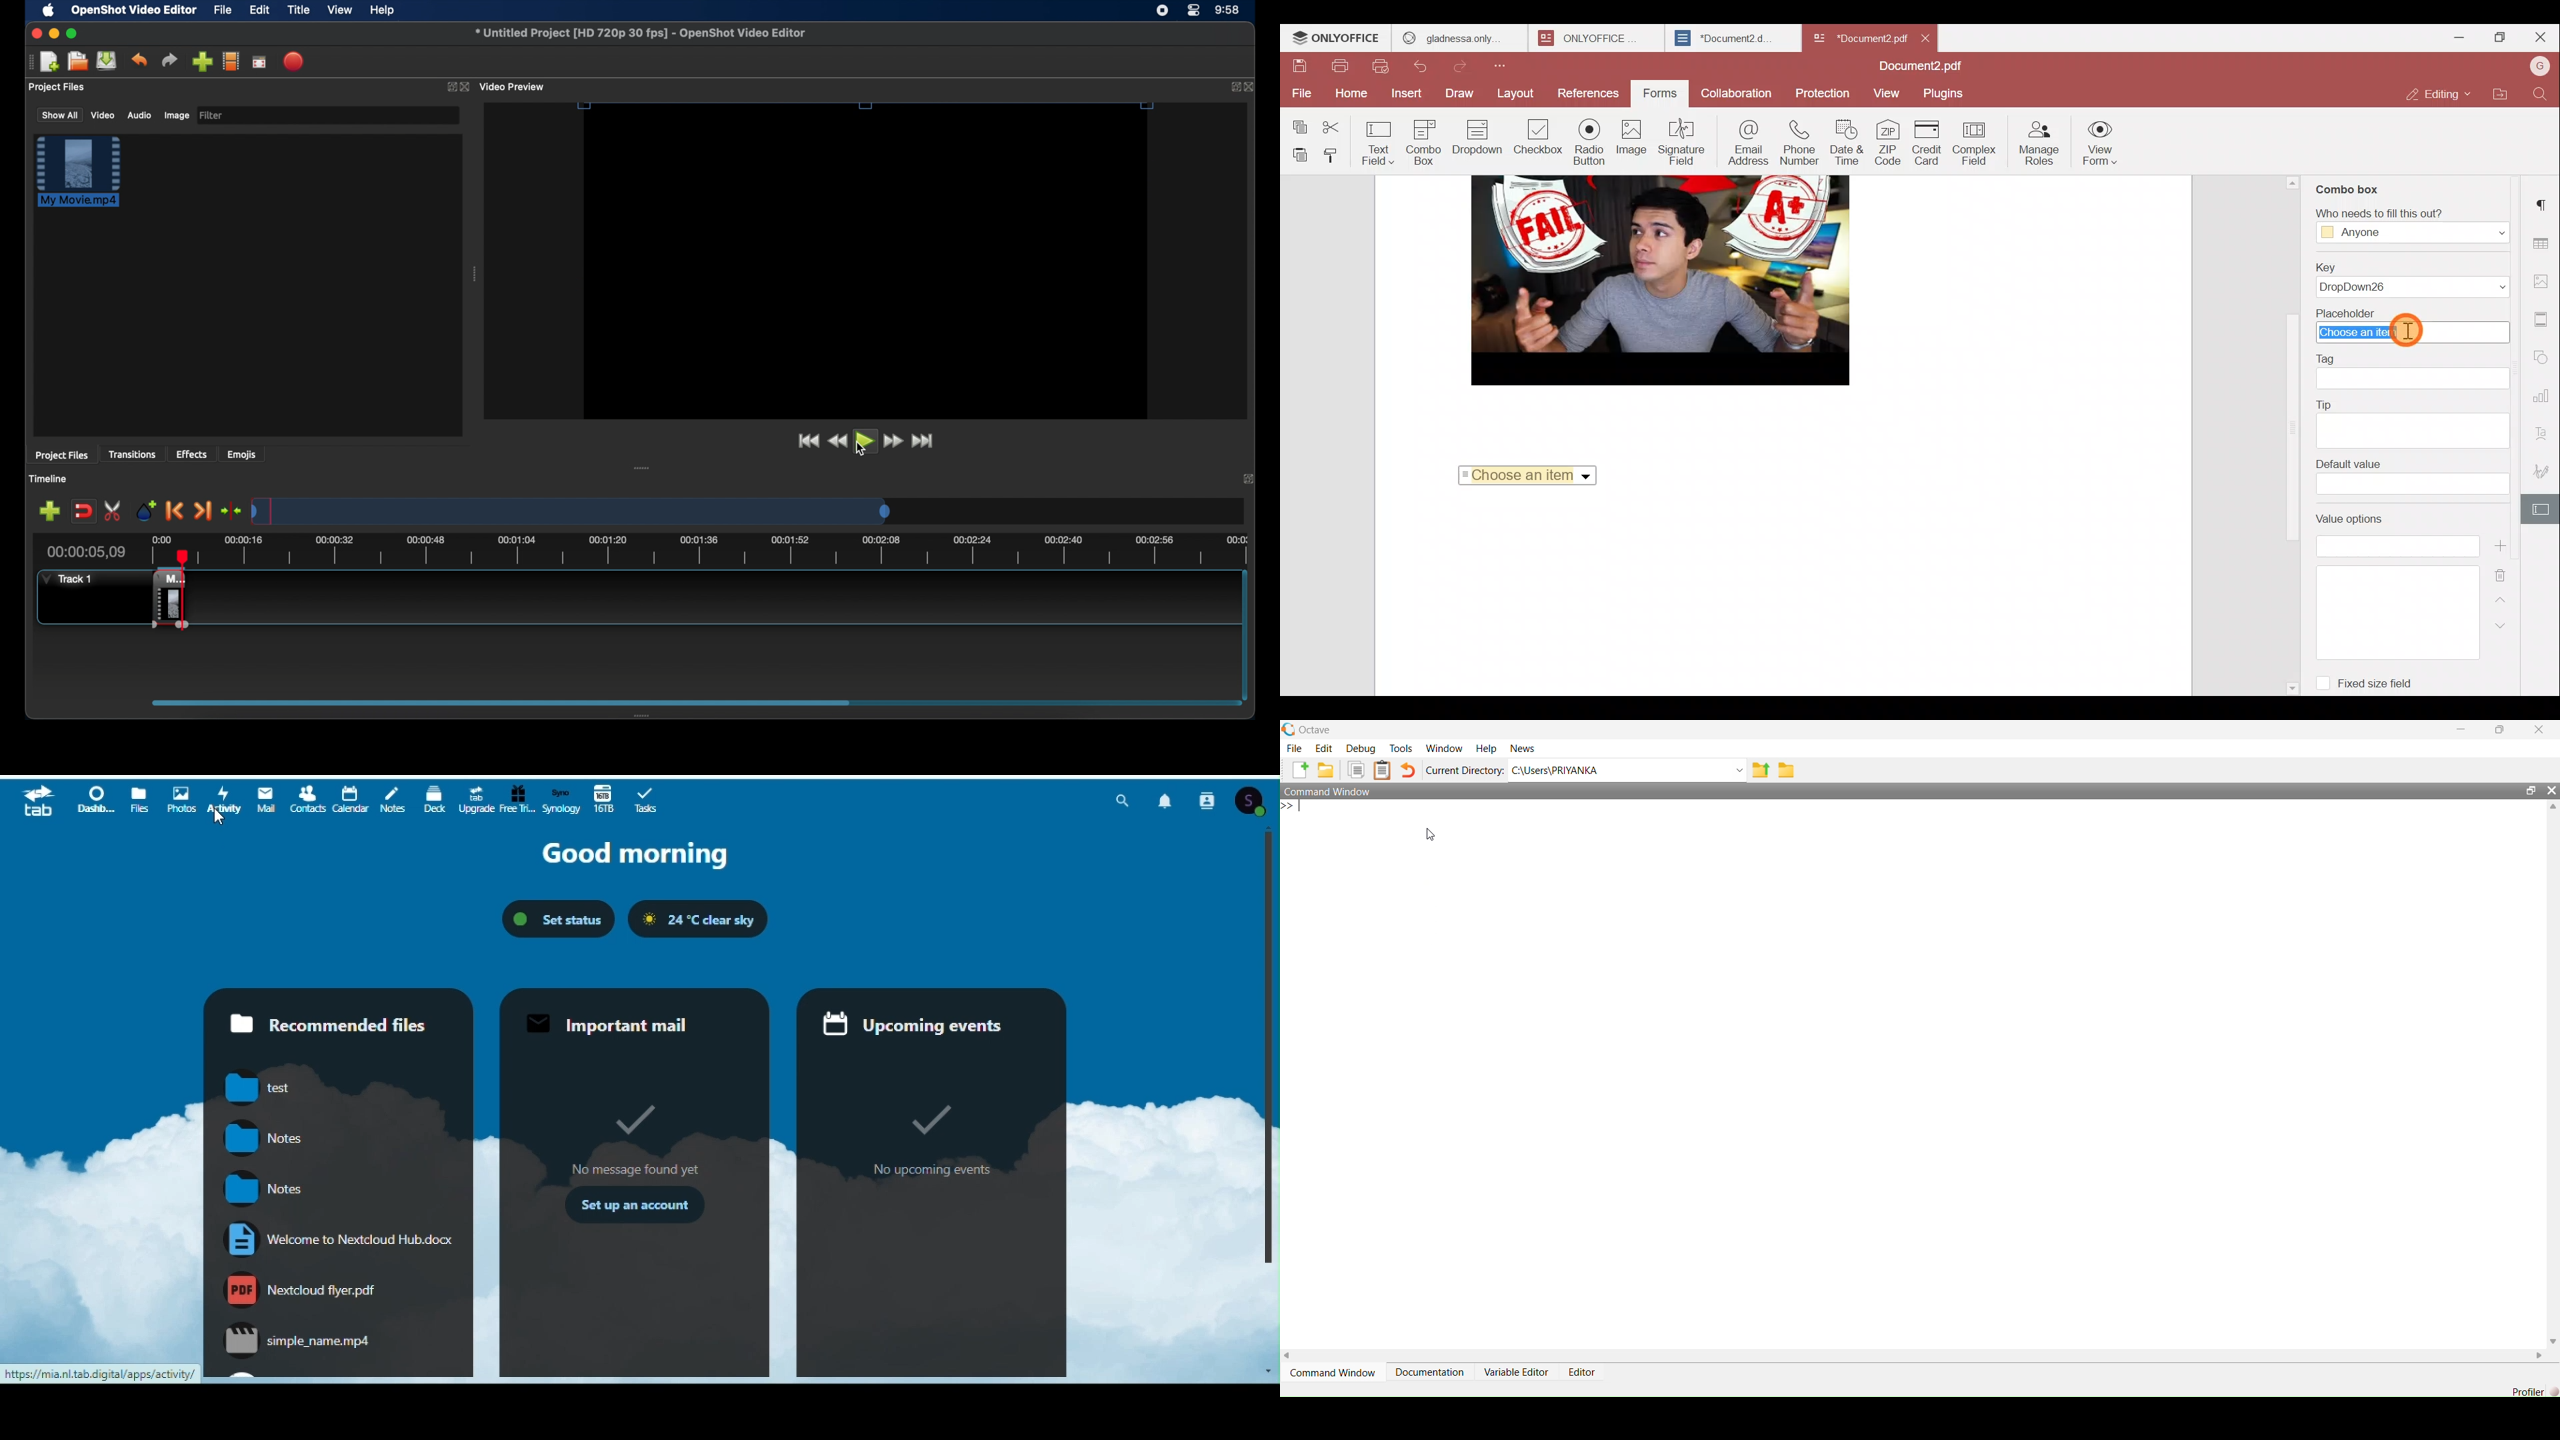 This screenshot has height=1456, width=2576. What do you see at coordinates (2503, 576) in the screenshot?
I see `Remove value` at bounding box center [2503, 576].